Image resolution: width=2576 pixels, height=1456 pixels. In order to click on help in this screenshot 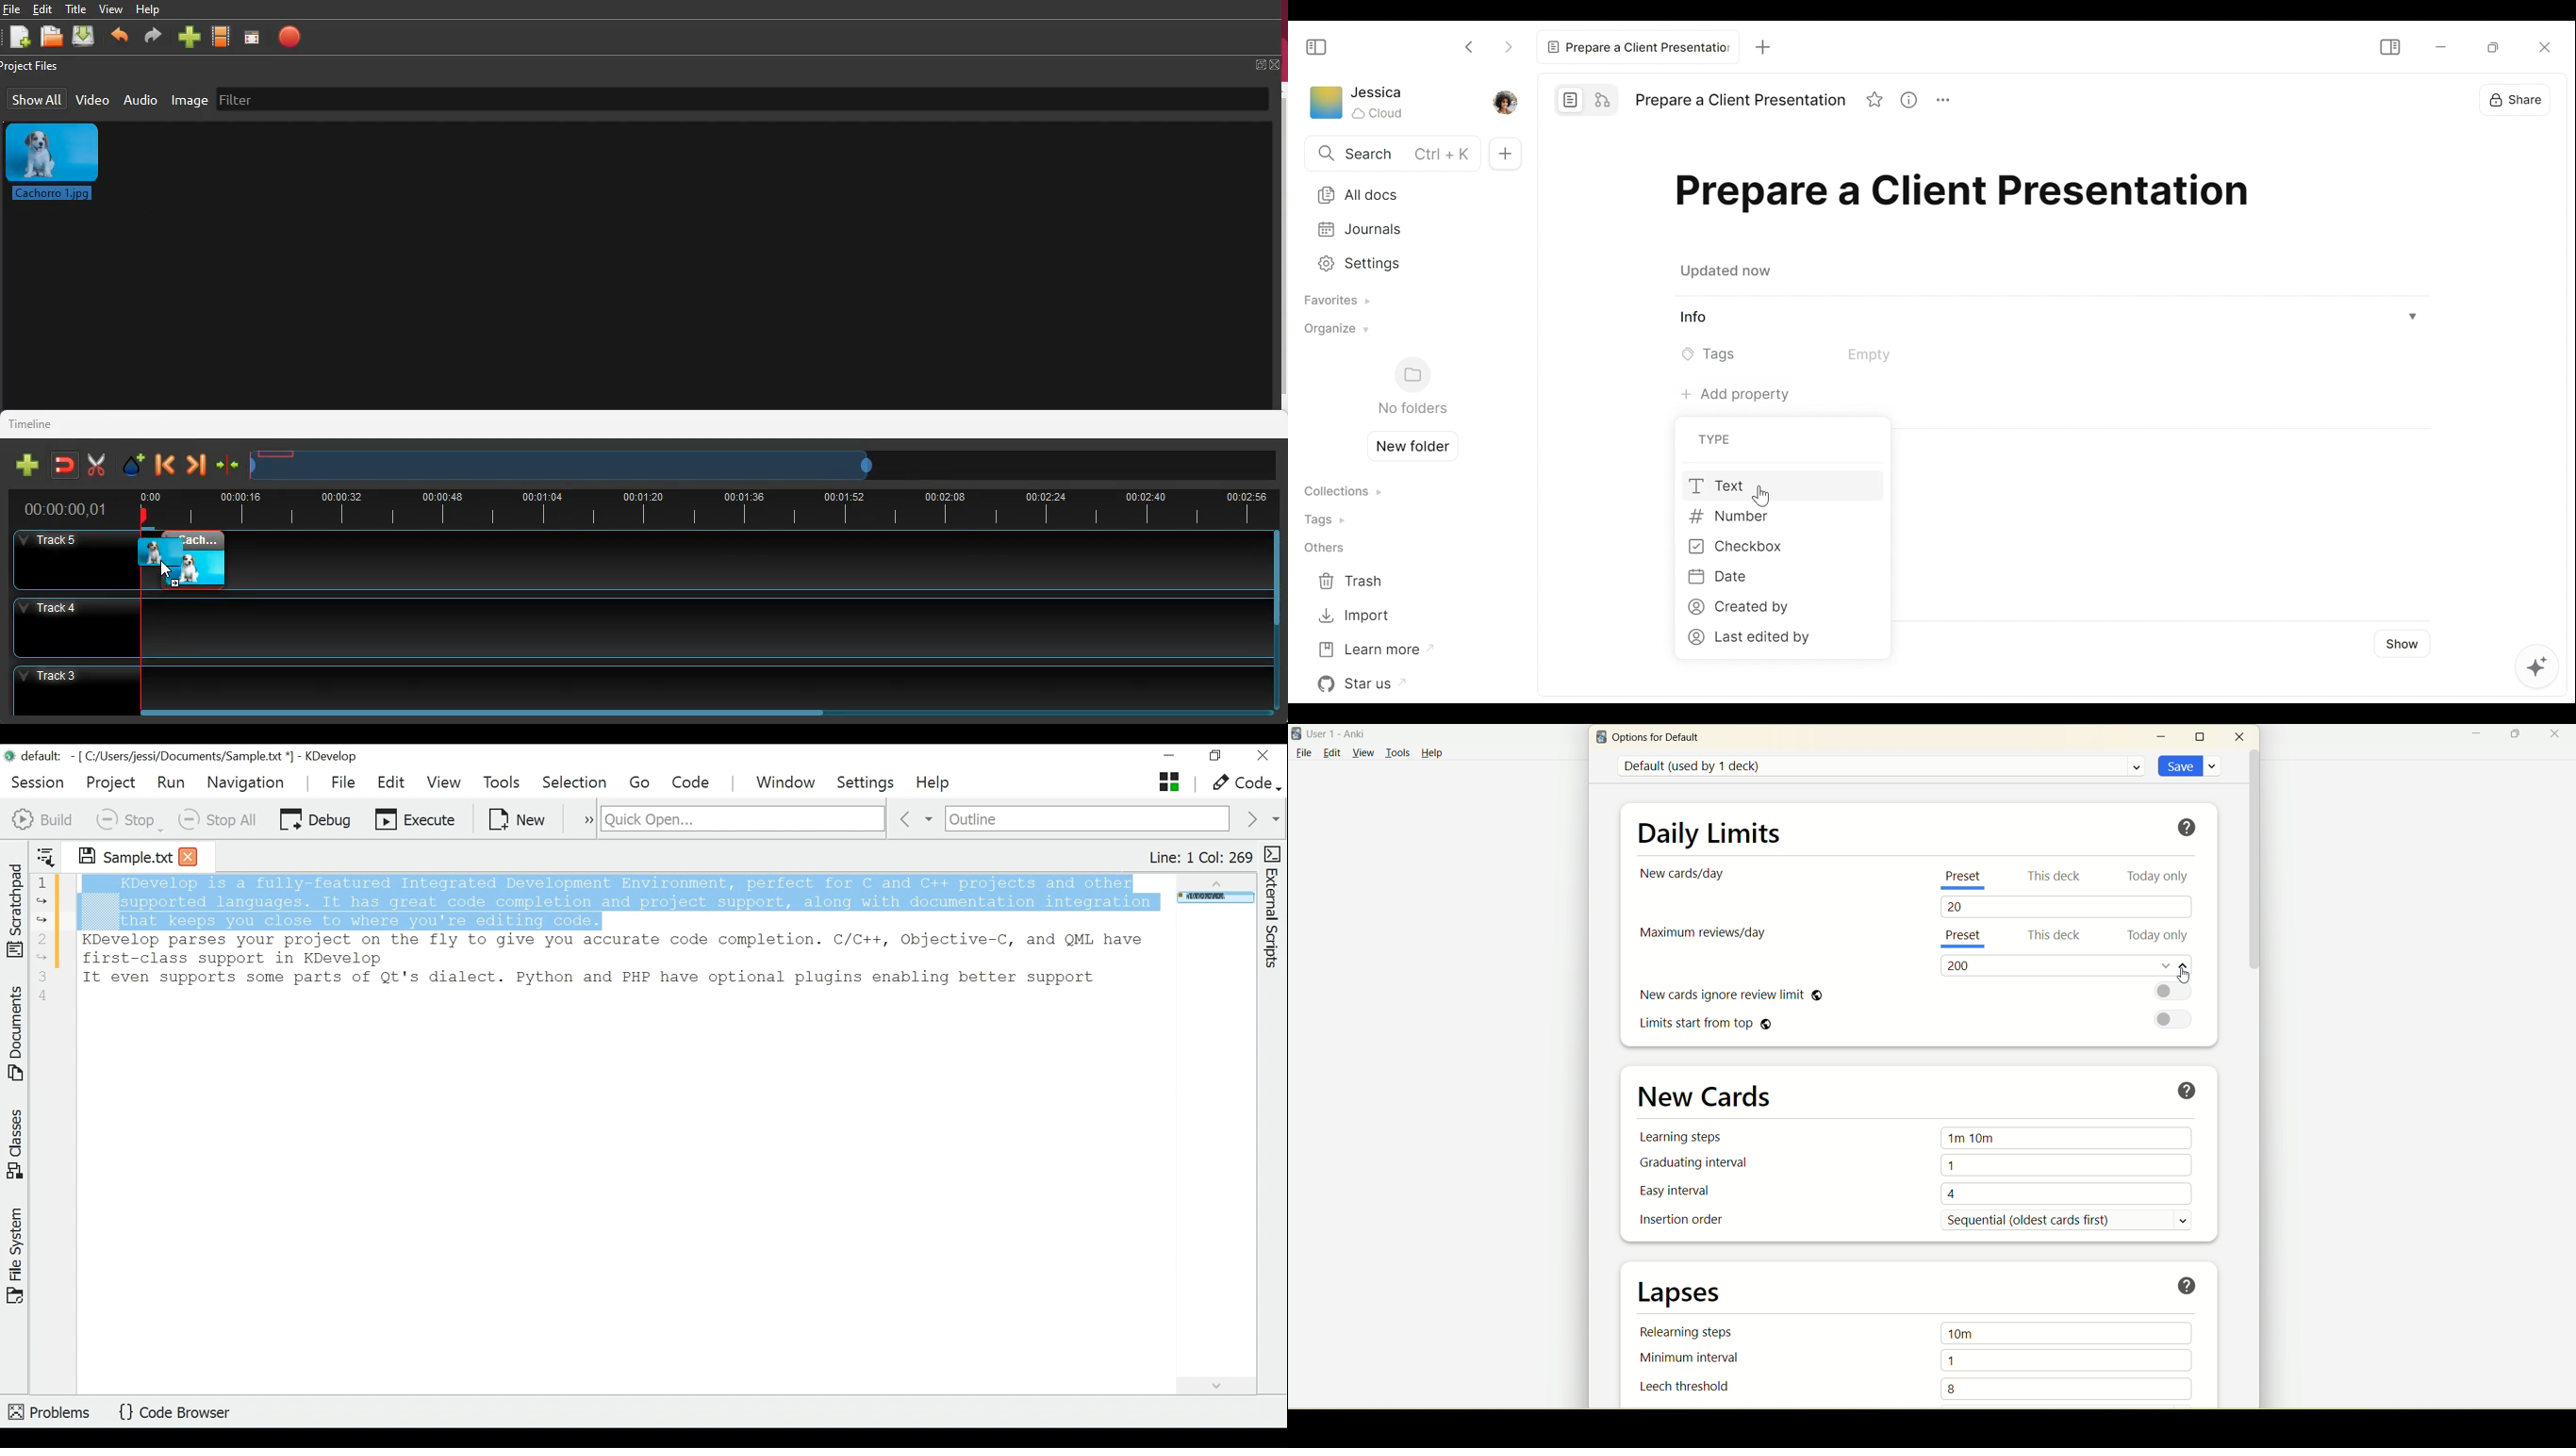, I will do `click(2188, 1285)`.